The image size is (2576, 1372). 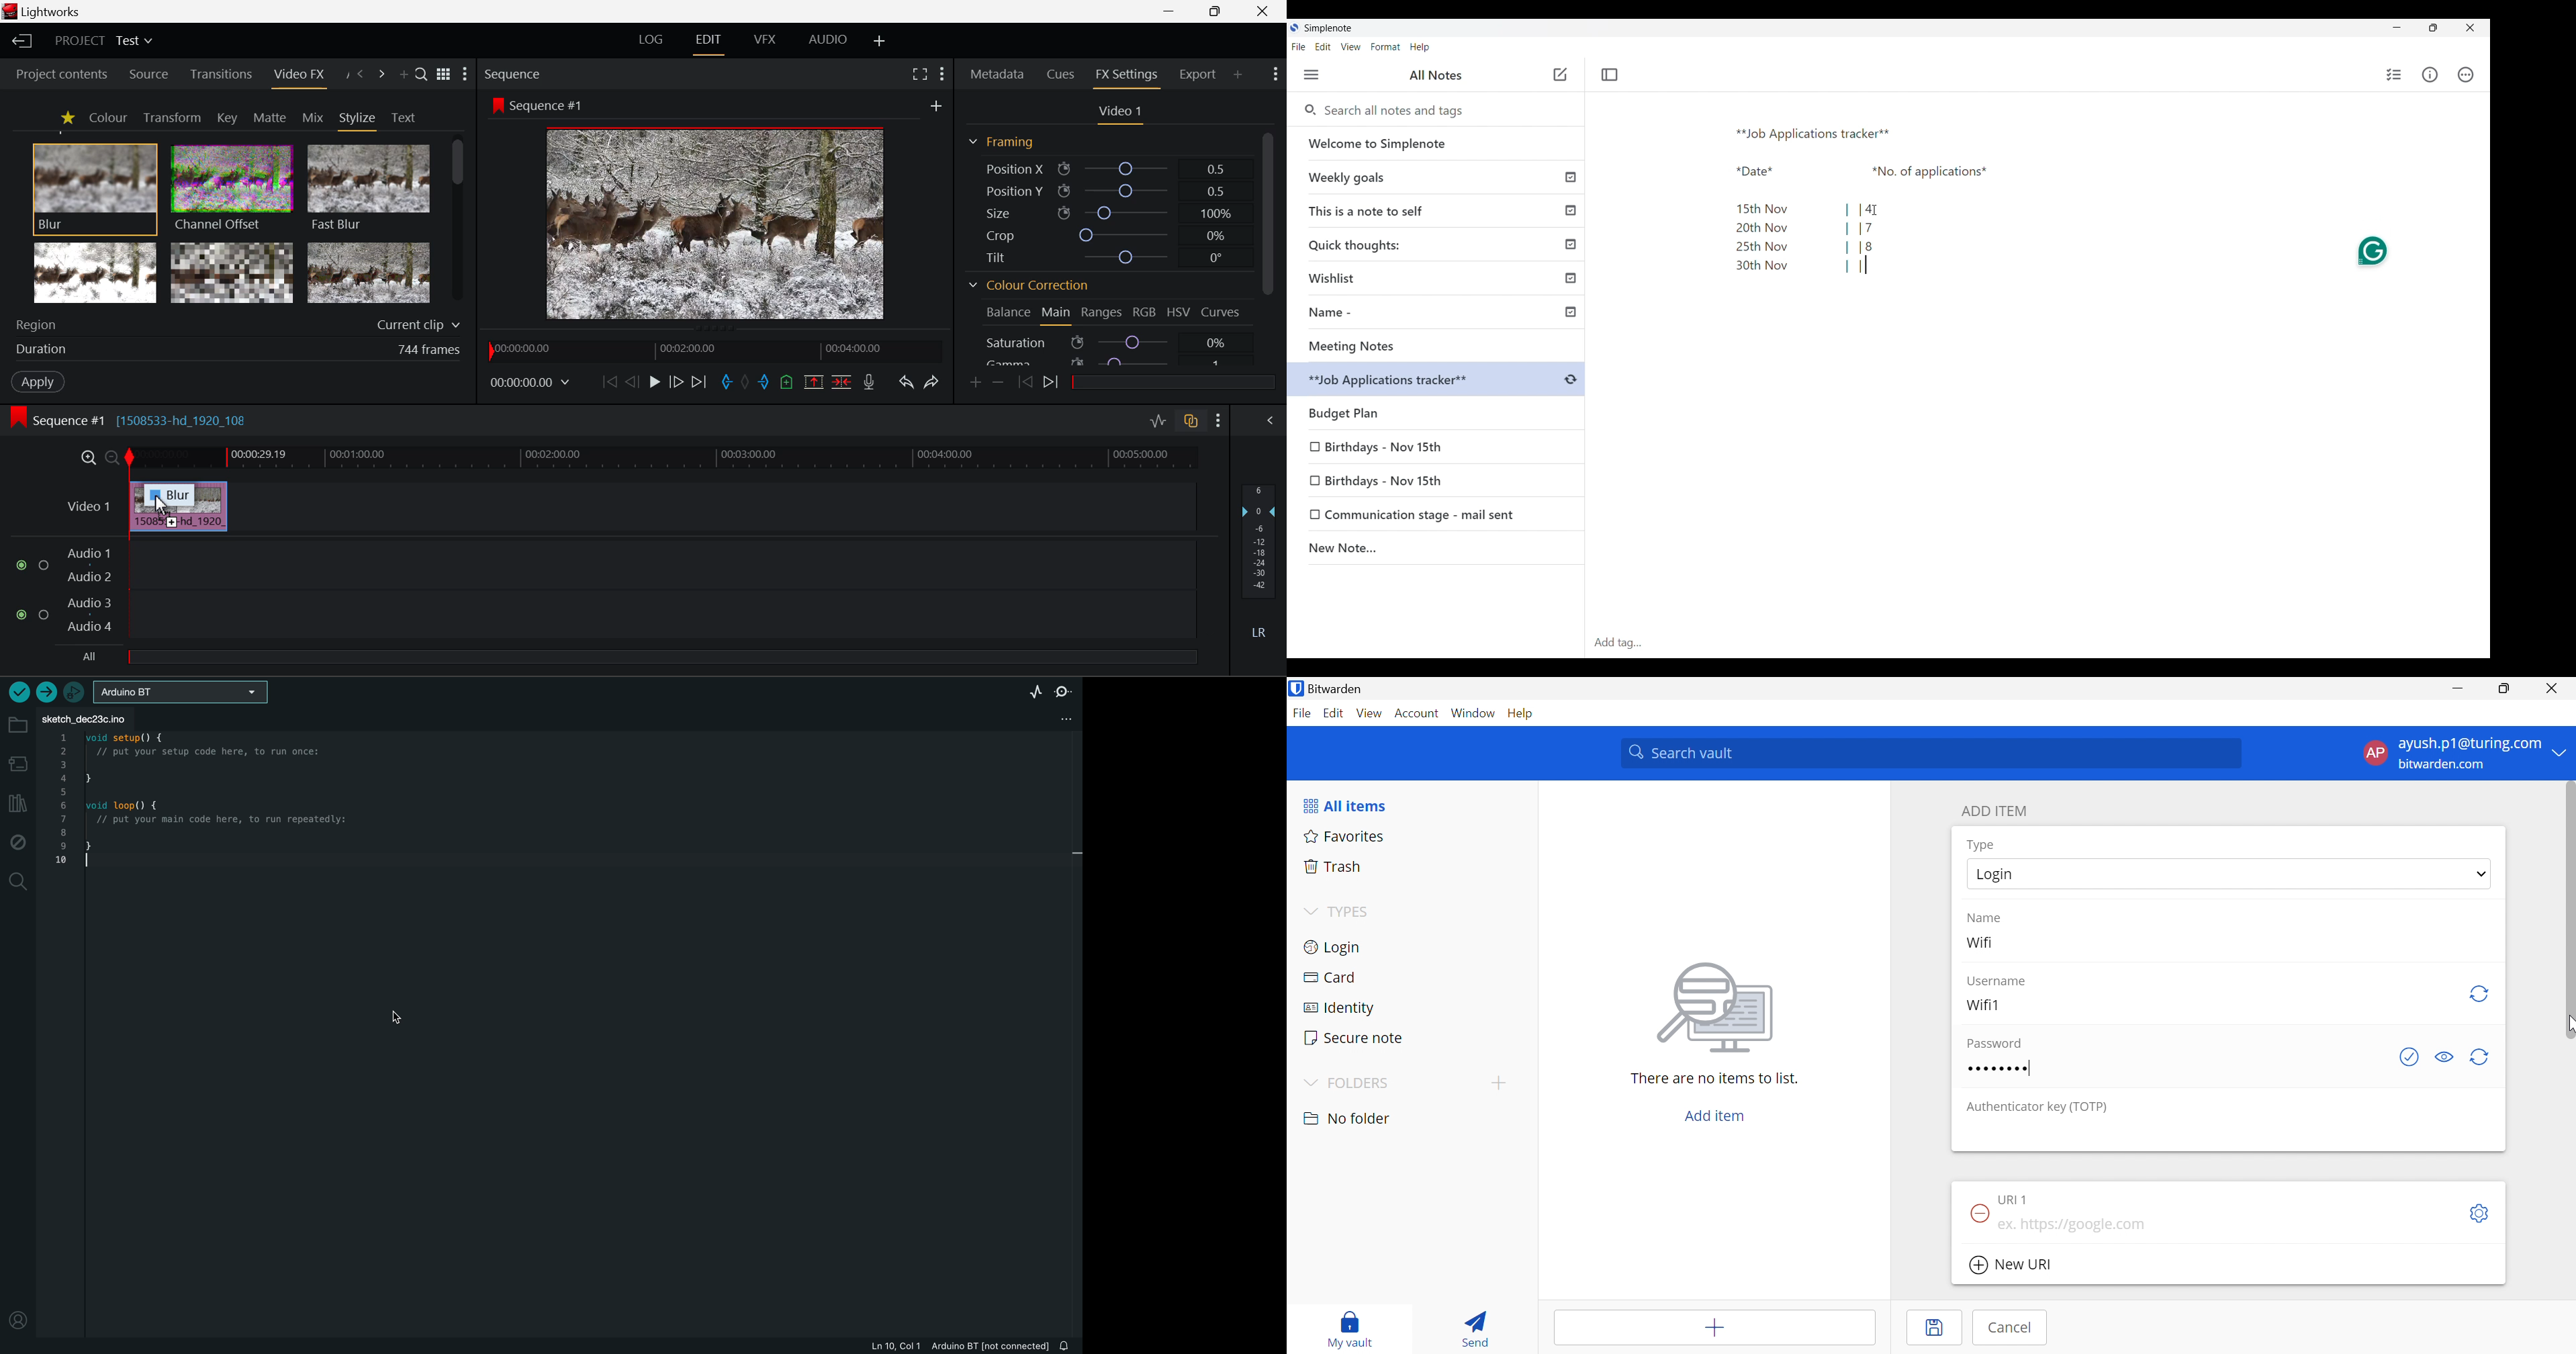 I want to click on Channel Offset, so click(x=229, y=186).